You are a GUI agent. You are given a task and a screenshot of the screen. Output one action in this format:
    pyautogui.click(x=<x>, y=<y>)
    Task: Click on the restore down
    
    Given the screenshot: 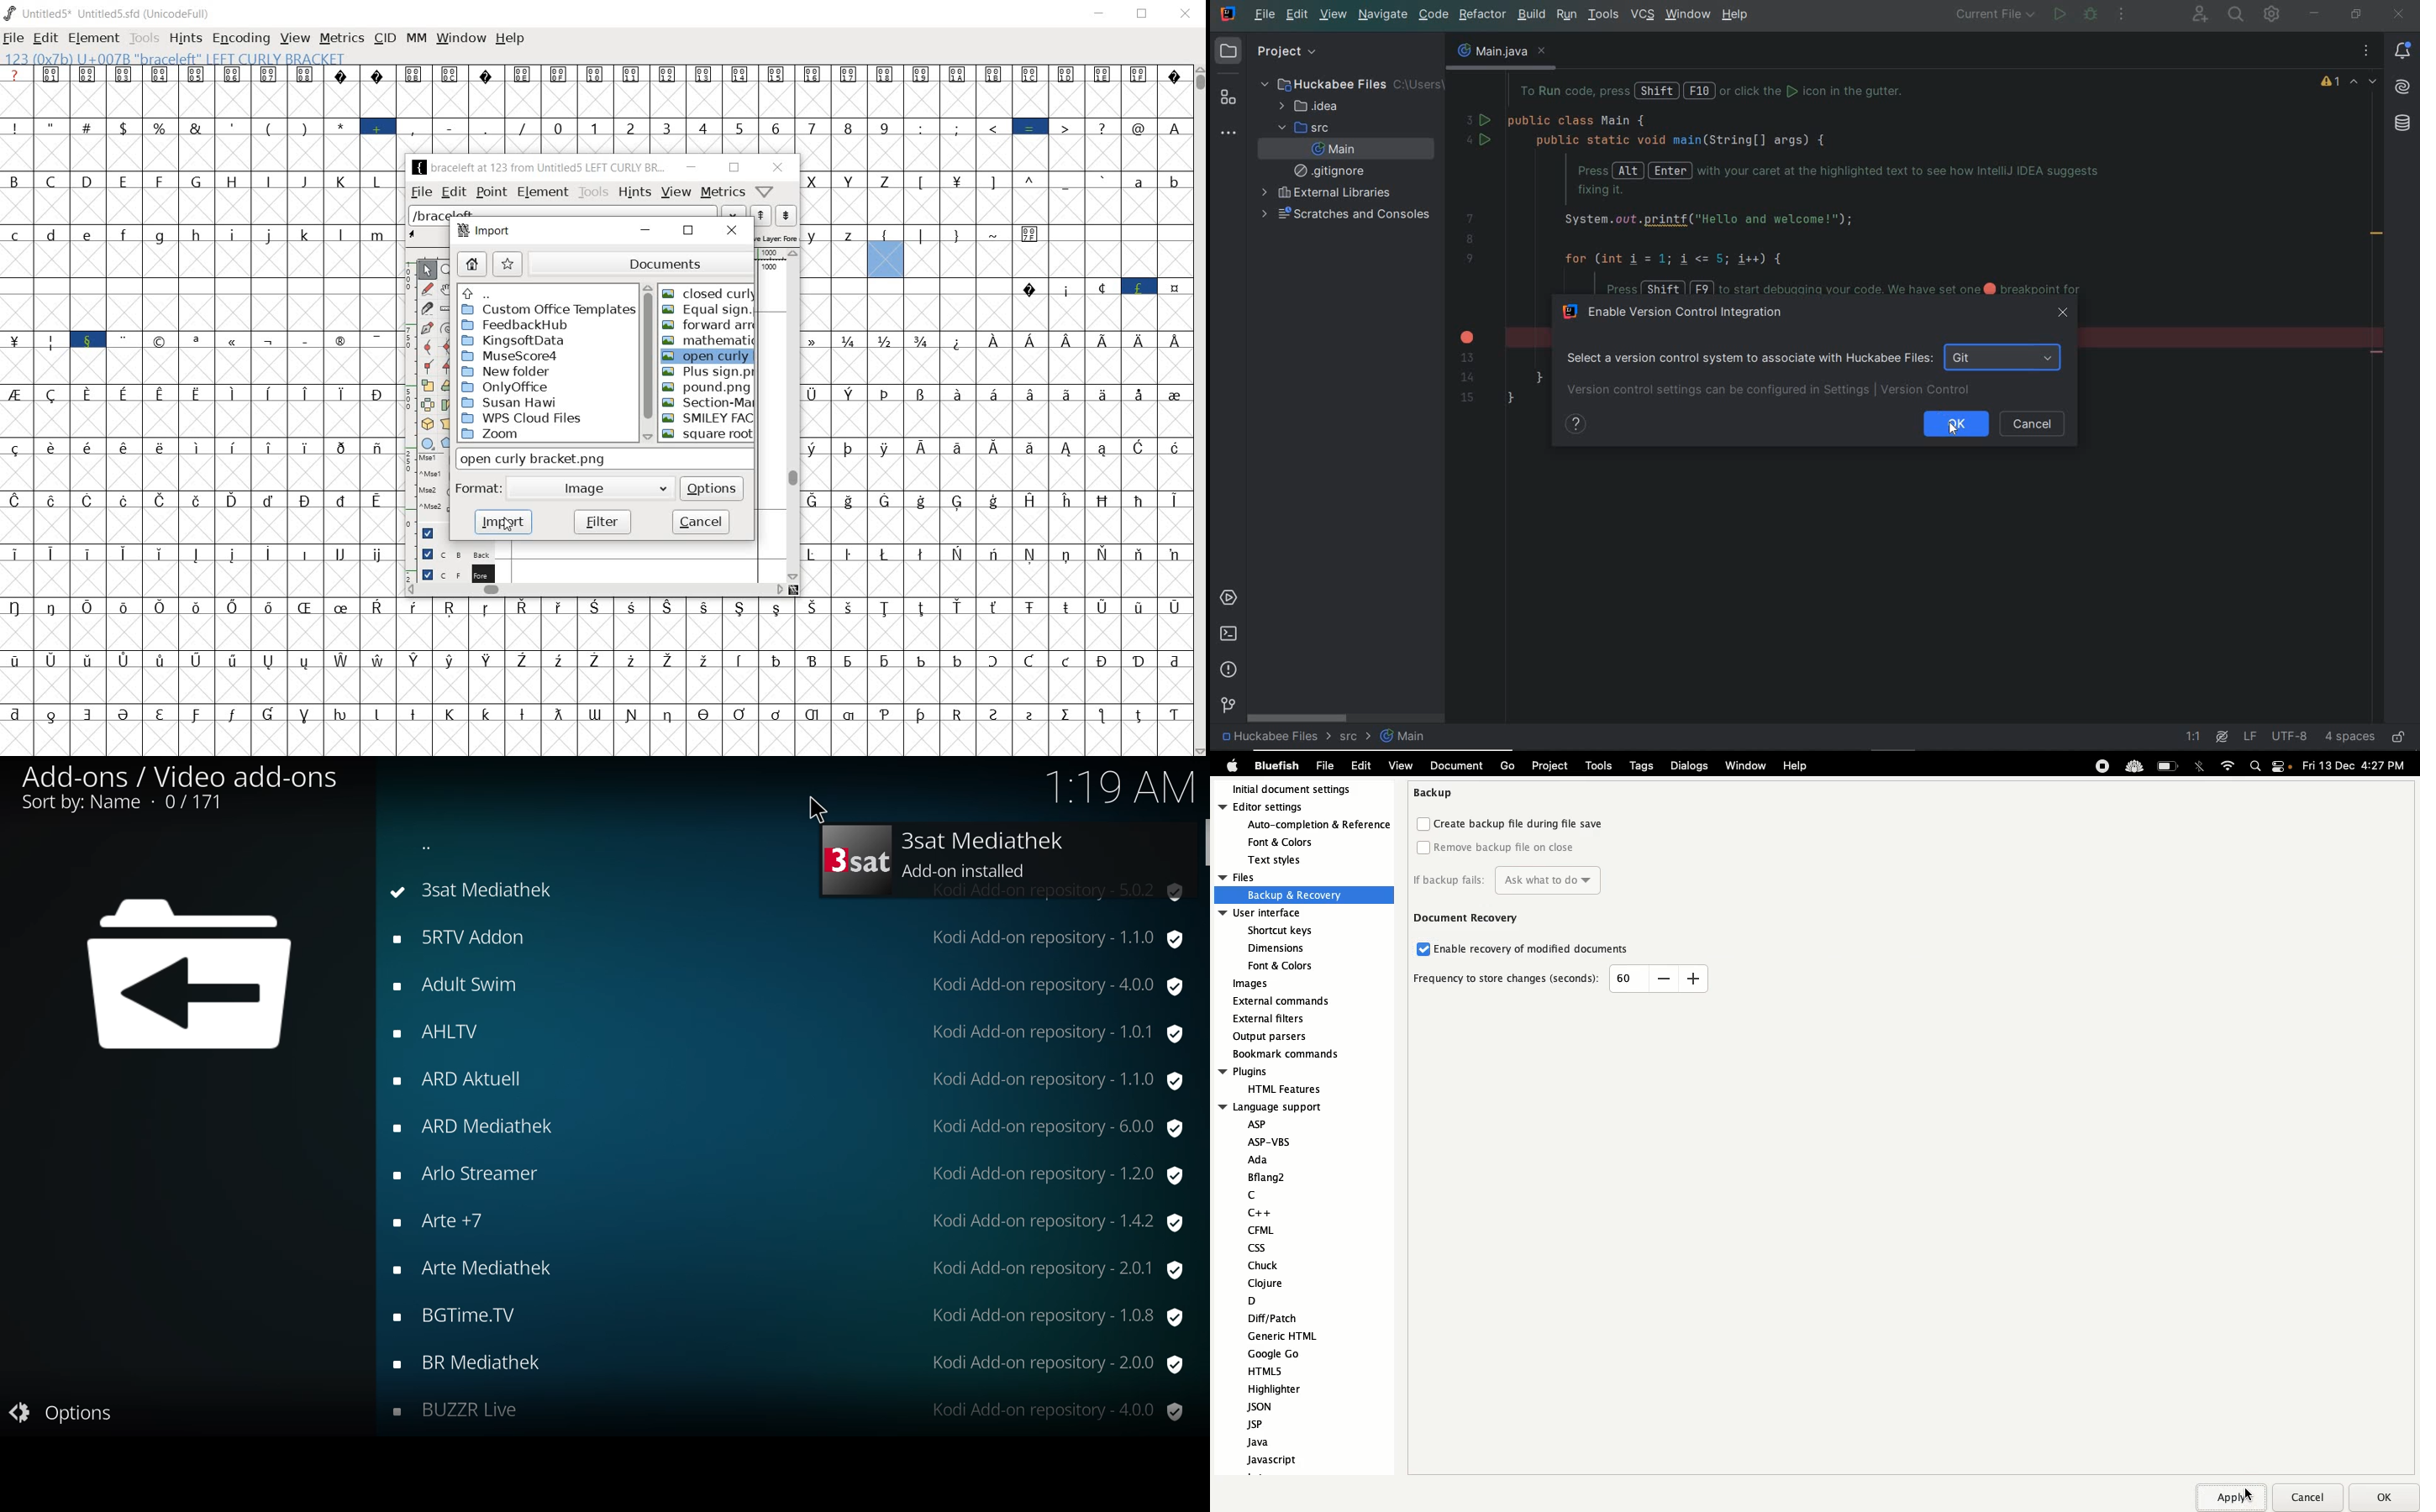 What is the action you would take?
    pyautogui.click(x=1144, y=15)
    